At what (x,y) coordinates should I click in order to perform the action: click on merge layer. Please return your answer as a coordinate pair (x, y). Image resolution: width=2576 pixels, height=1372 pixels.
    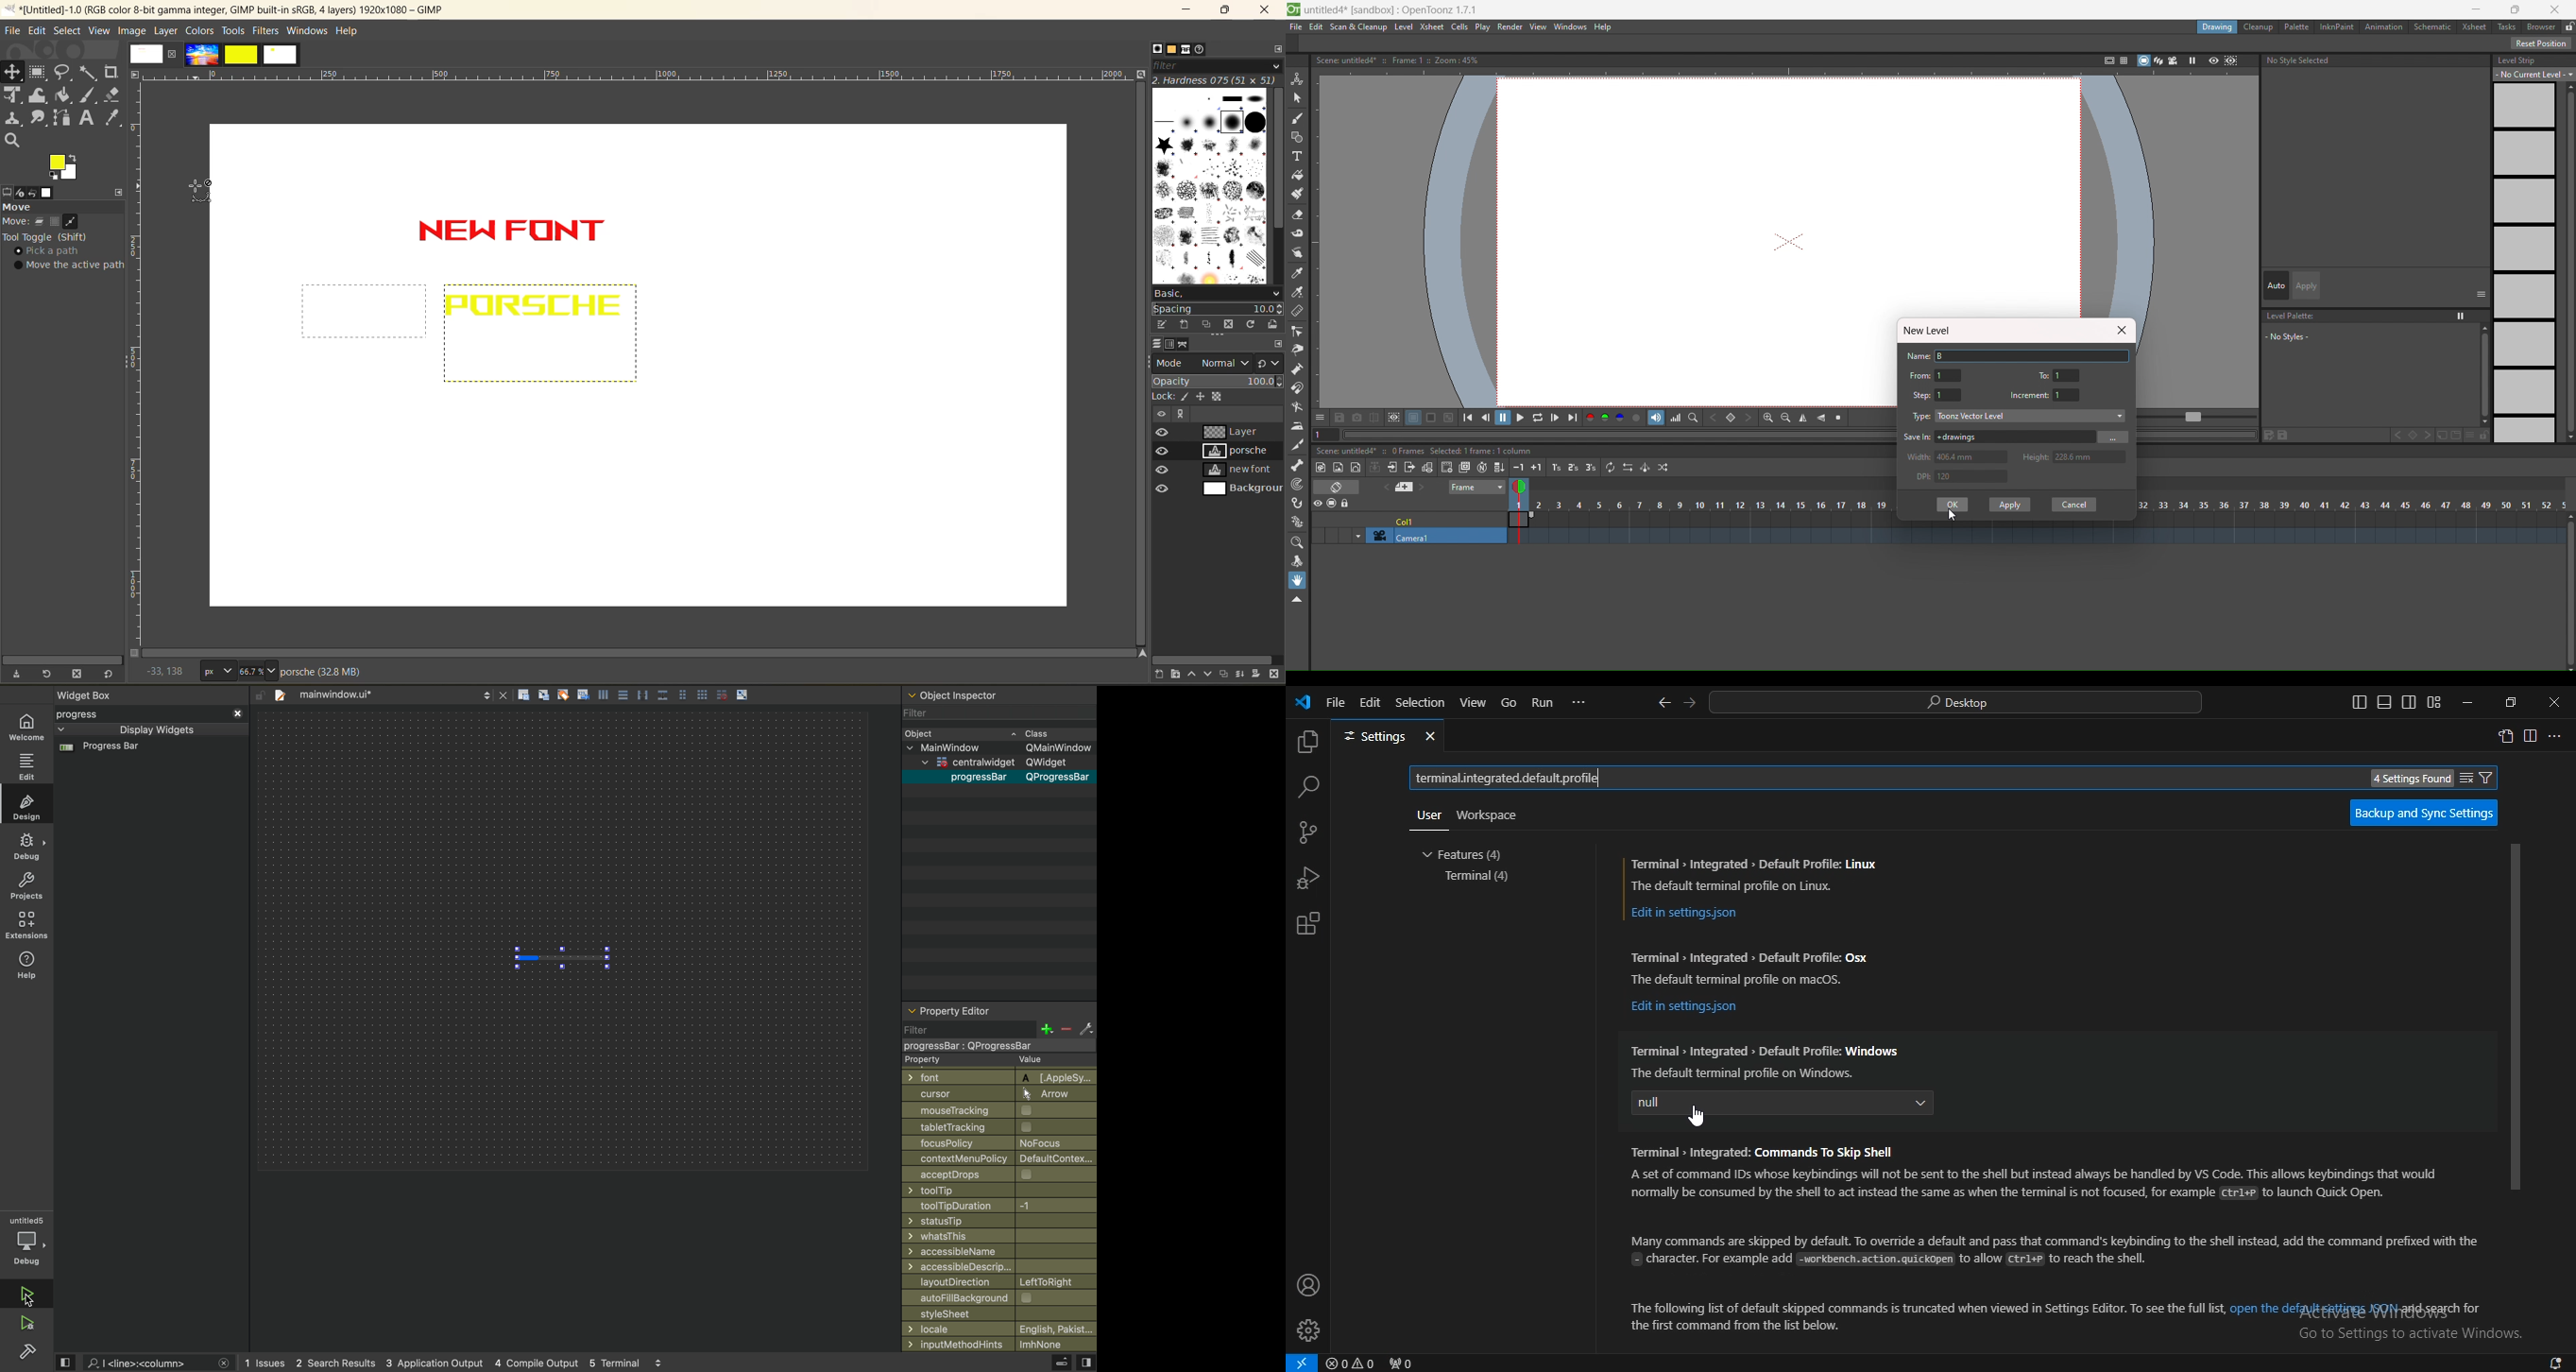
    Looking at the image, I should click on (1242, 673).